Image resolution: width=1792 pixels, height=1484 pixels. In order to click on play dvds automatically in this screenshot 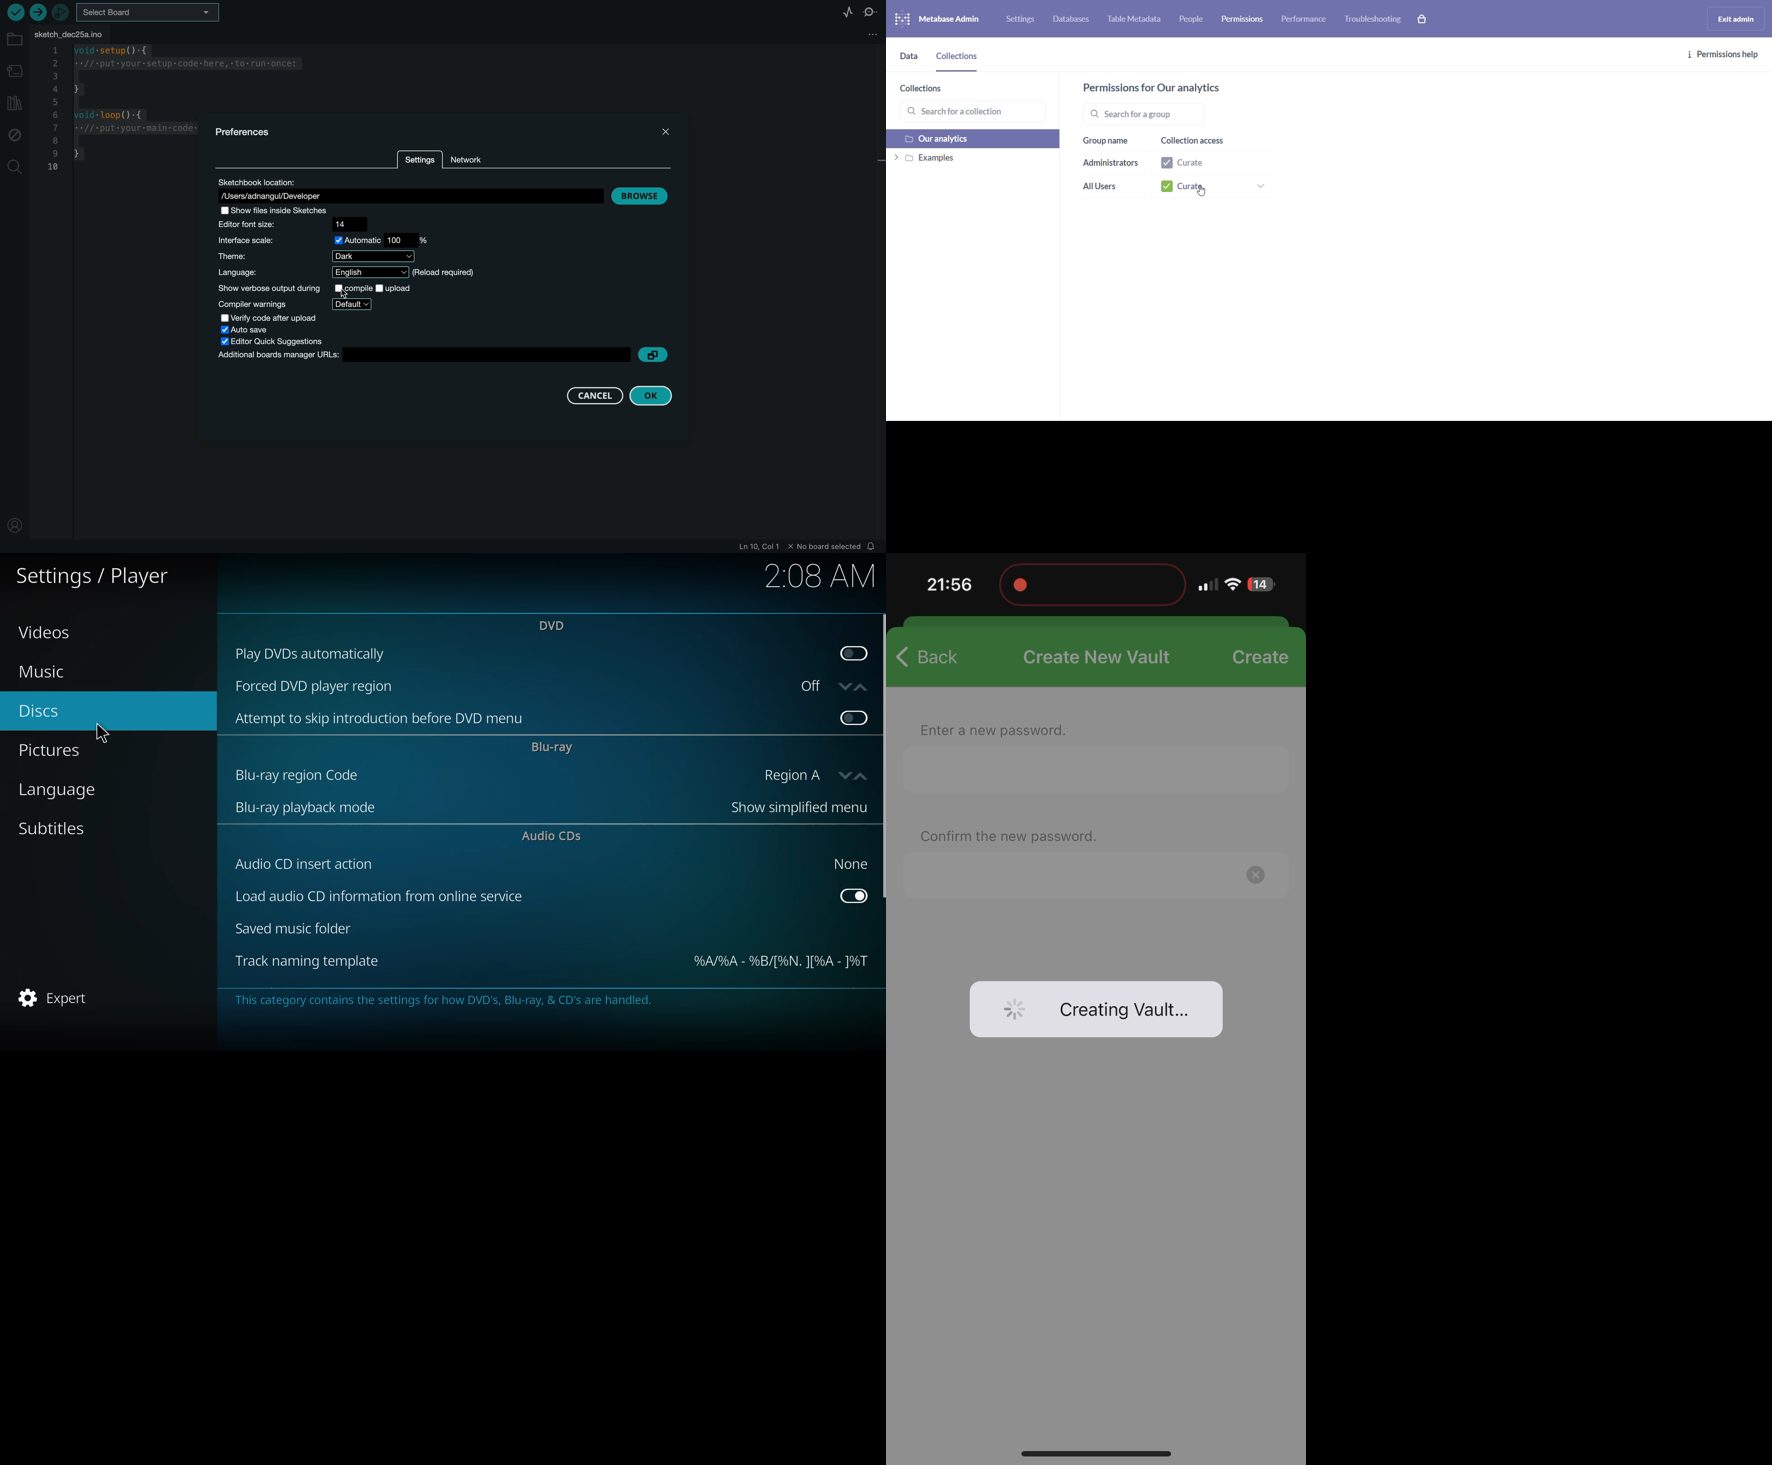, I will do `click(315, 653)`.